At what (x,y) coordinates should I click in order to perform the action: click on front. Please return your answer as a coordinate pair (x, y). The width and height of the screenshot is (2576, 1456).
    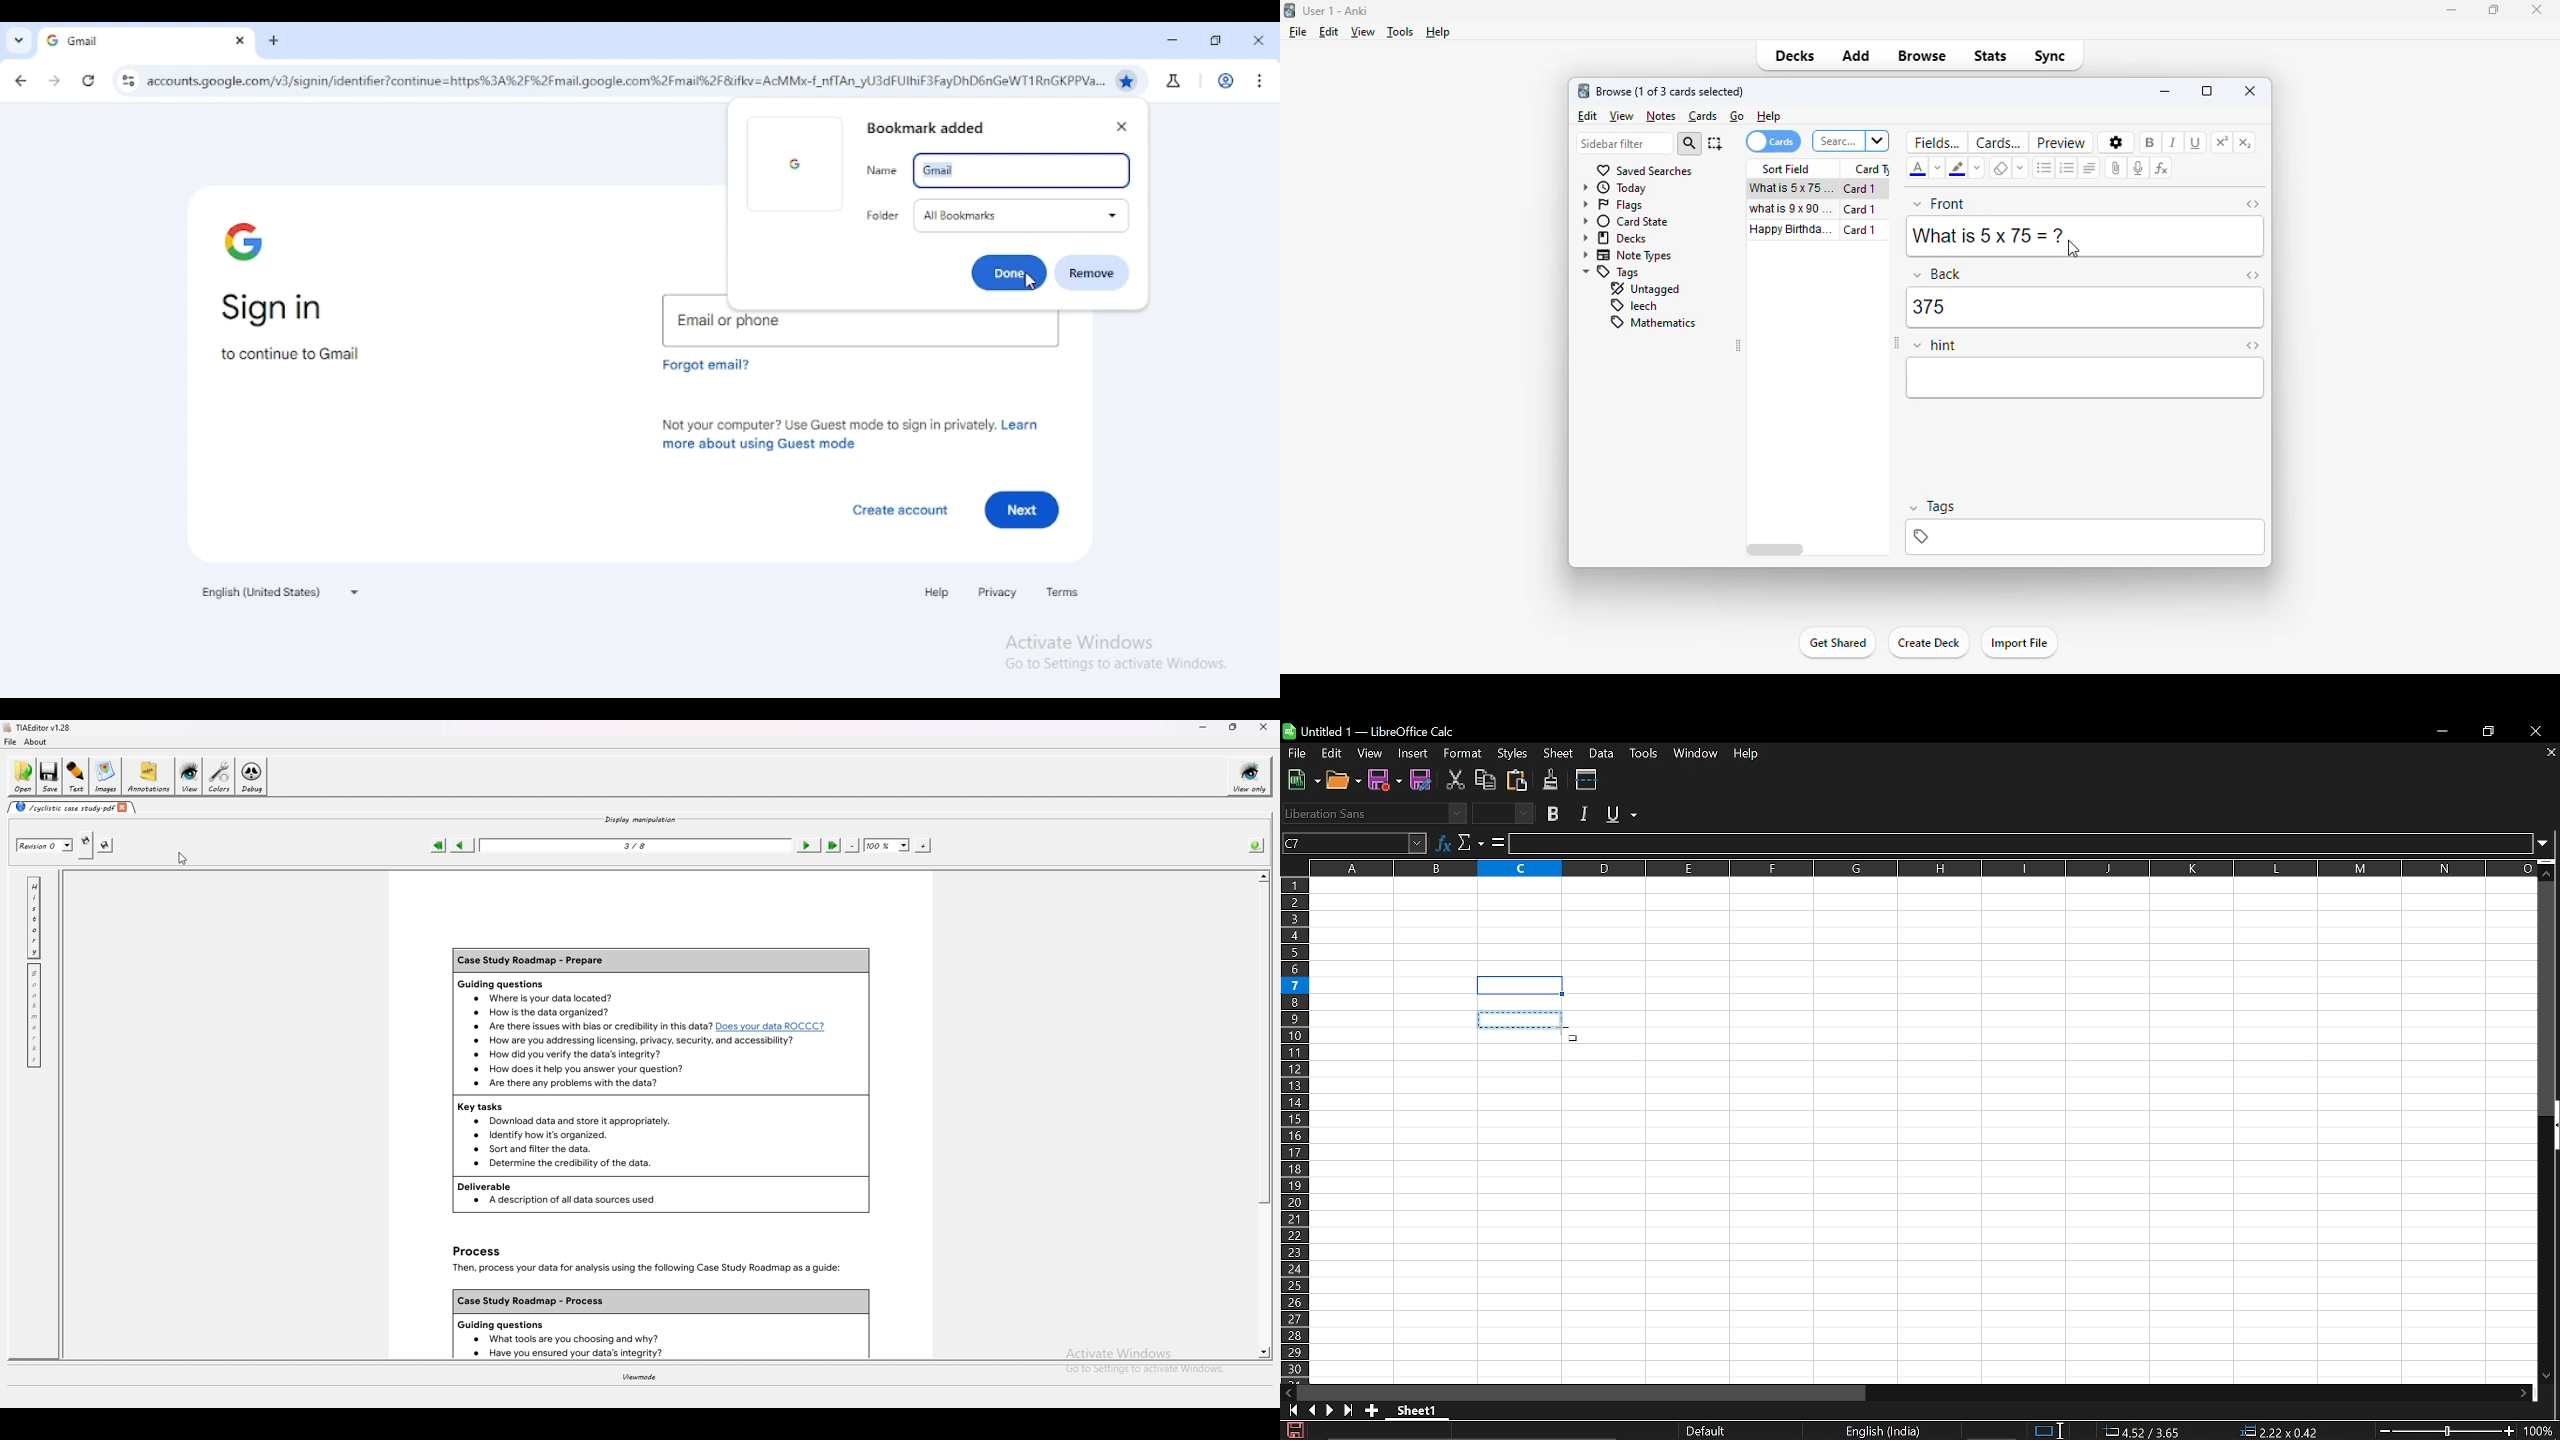
    Looking at the image, I should click on (1939, 204).